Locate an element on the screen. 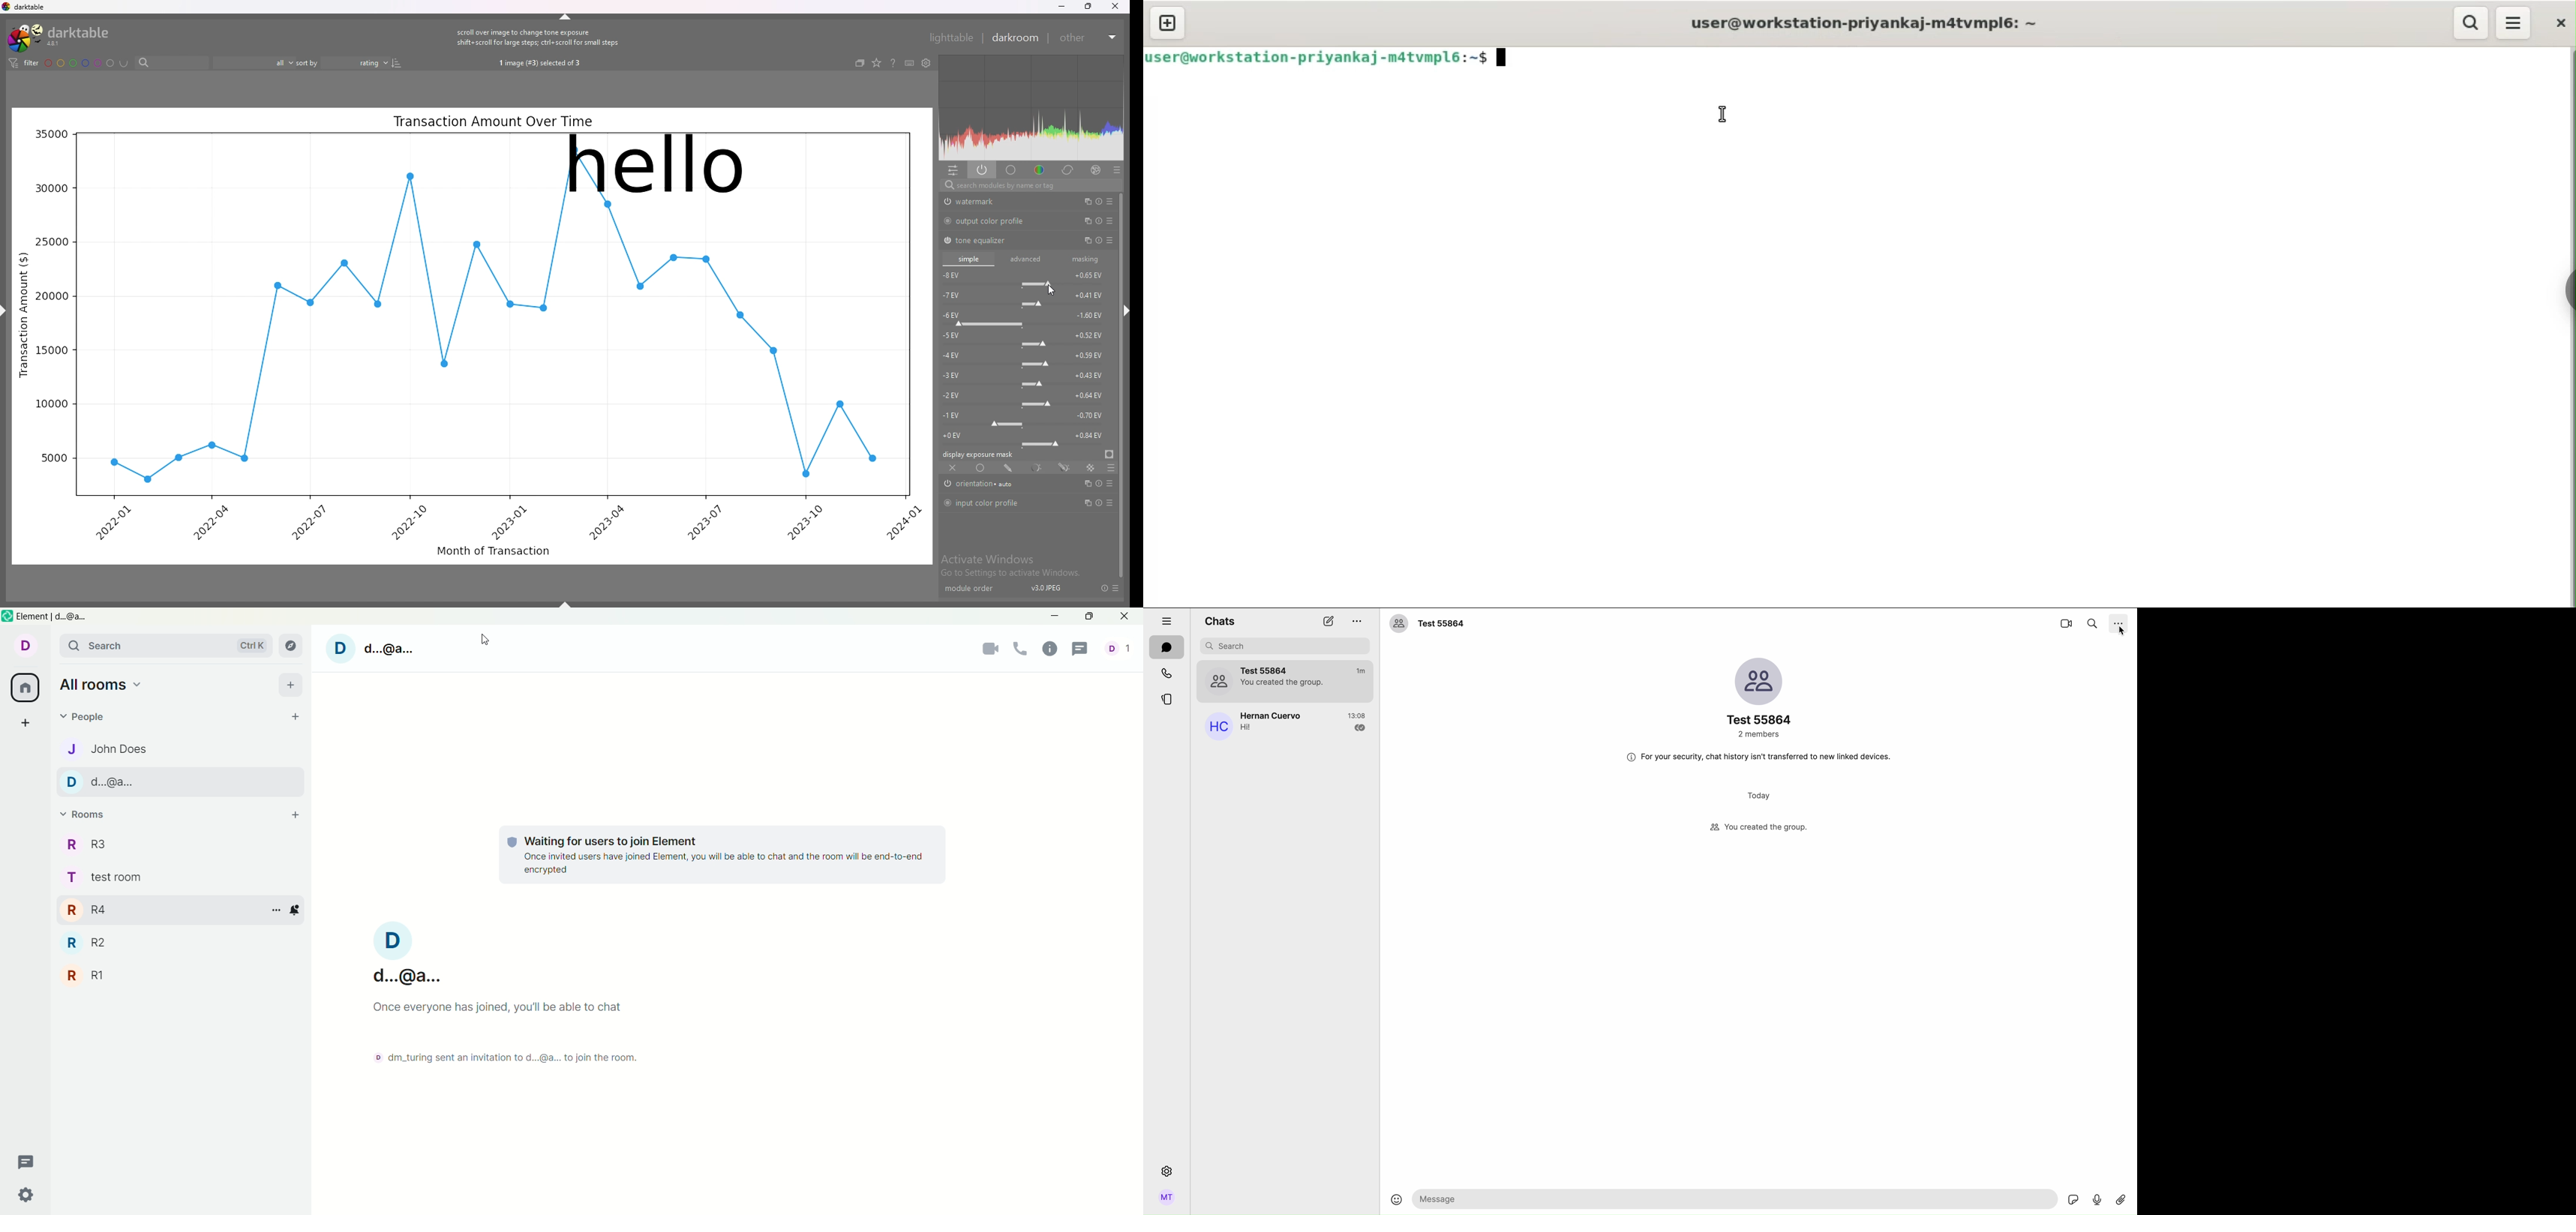 This screenshot has width=2576, height=1232. off is located at coordinates (953, 468).